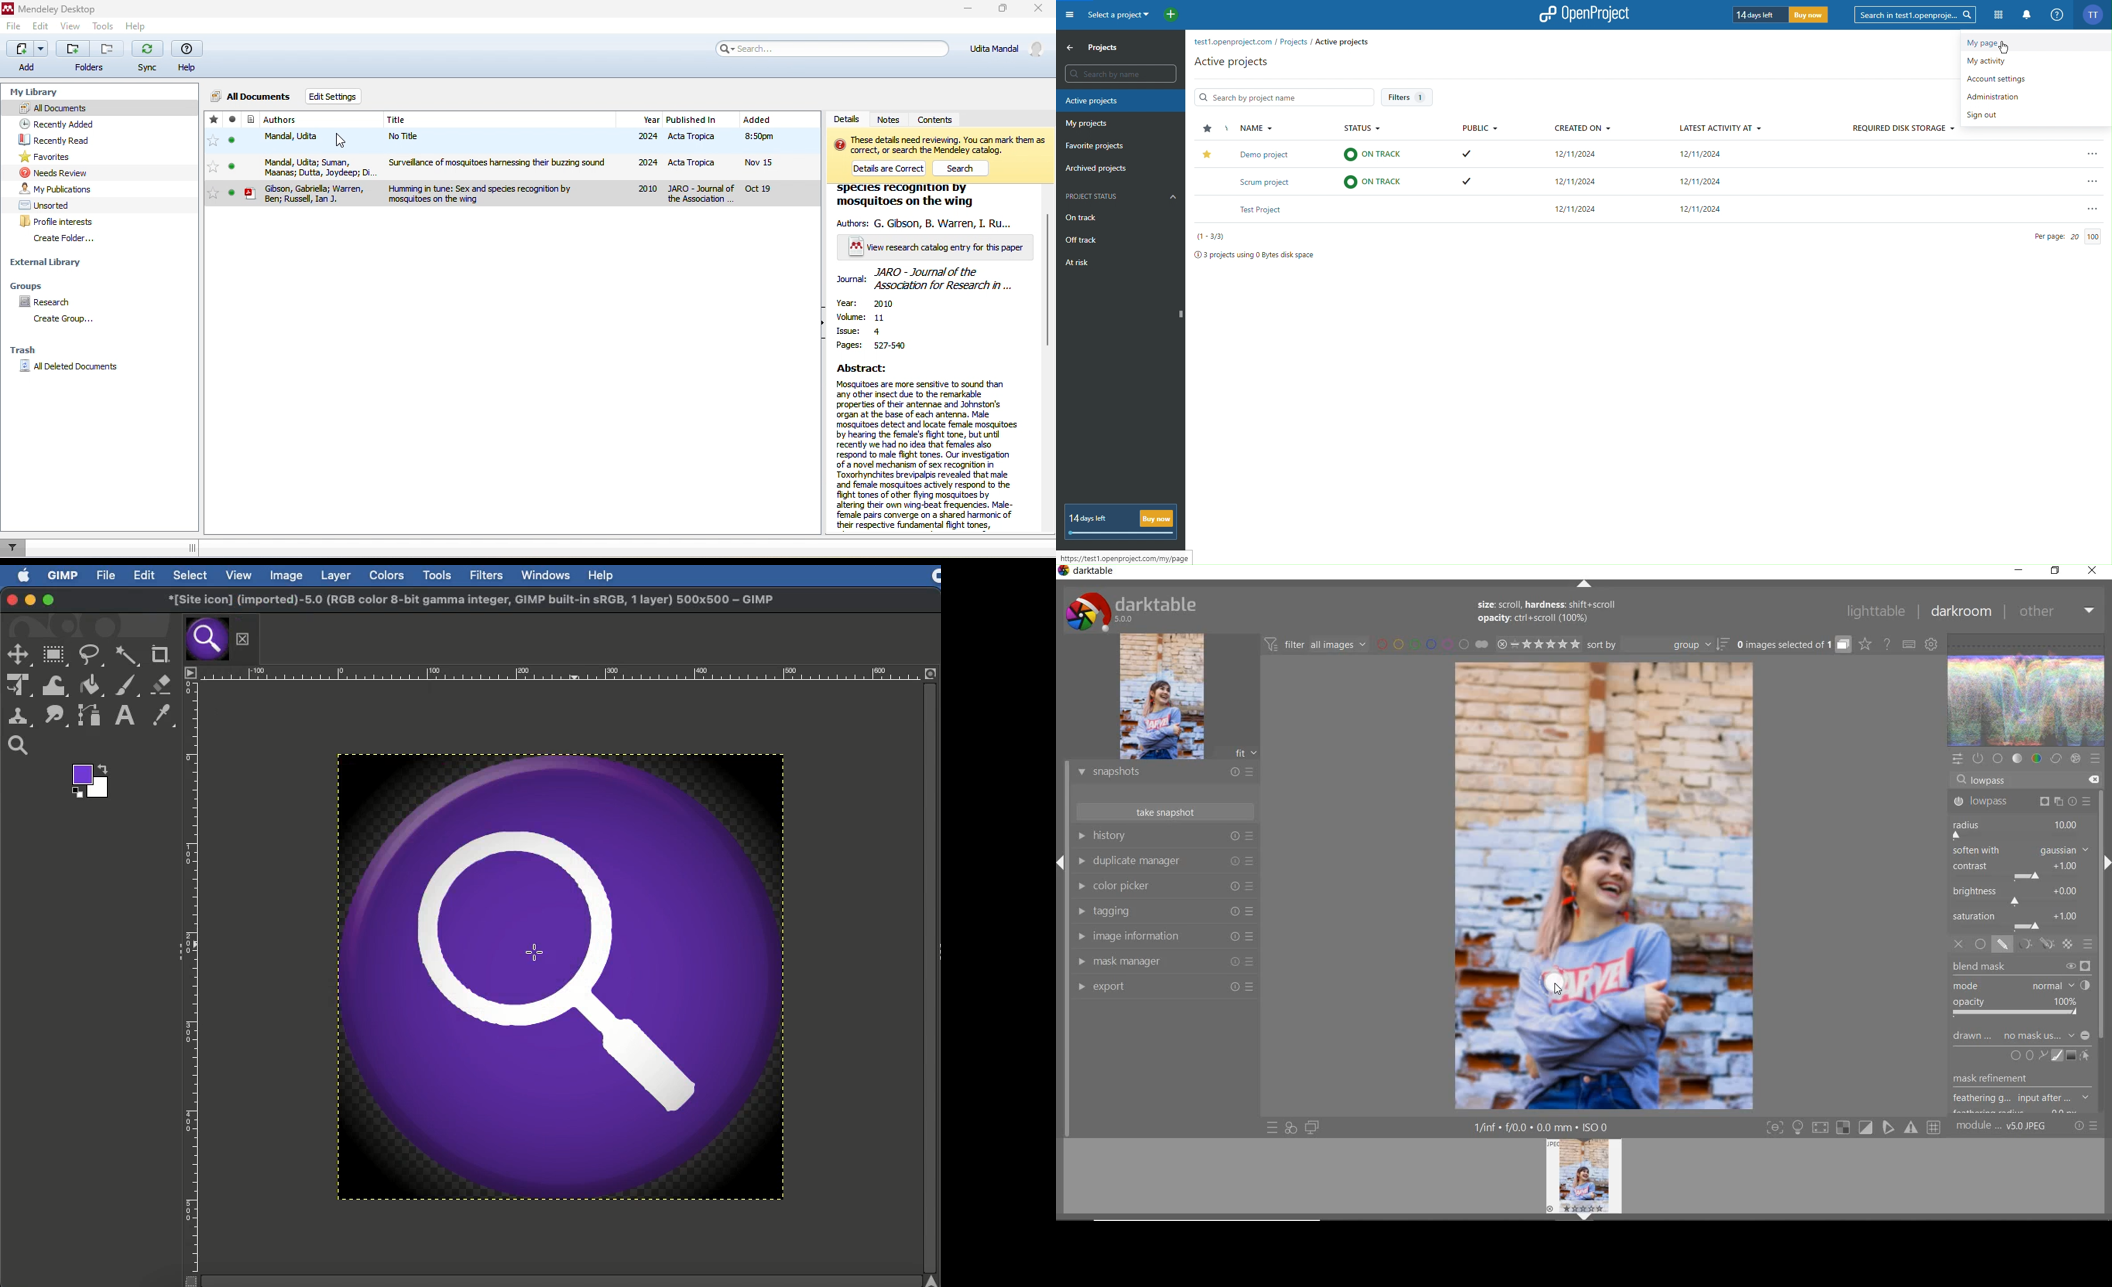 The image size is (2128, 1288). What do you see at coordinates (2055, 1056) in the screenshot?
I see `add brush` at bounding box center [2055, 1056].